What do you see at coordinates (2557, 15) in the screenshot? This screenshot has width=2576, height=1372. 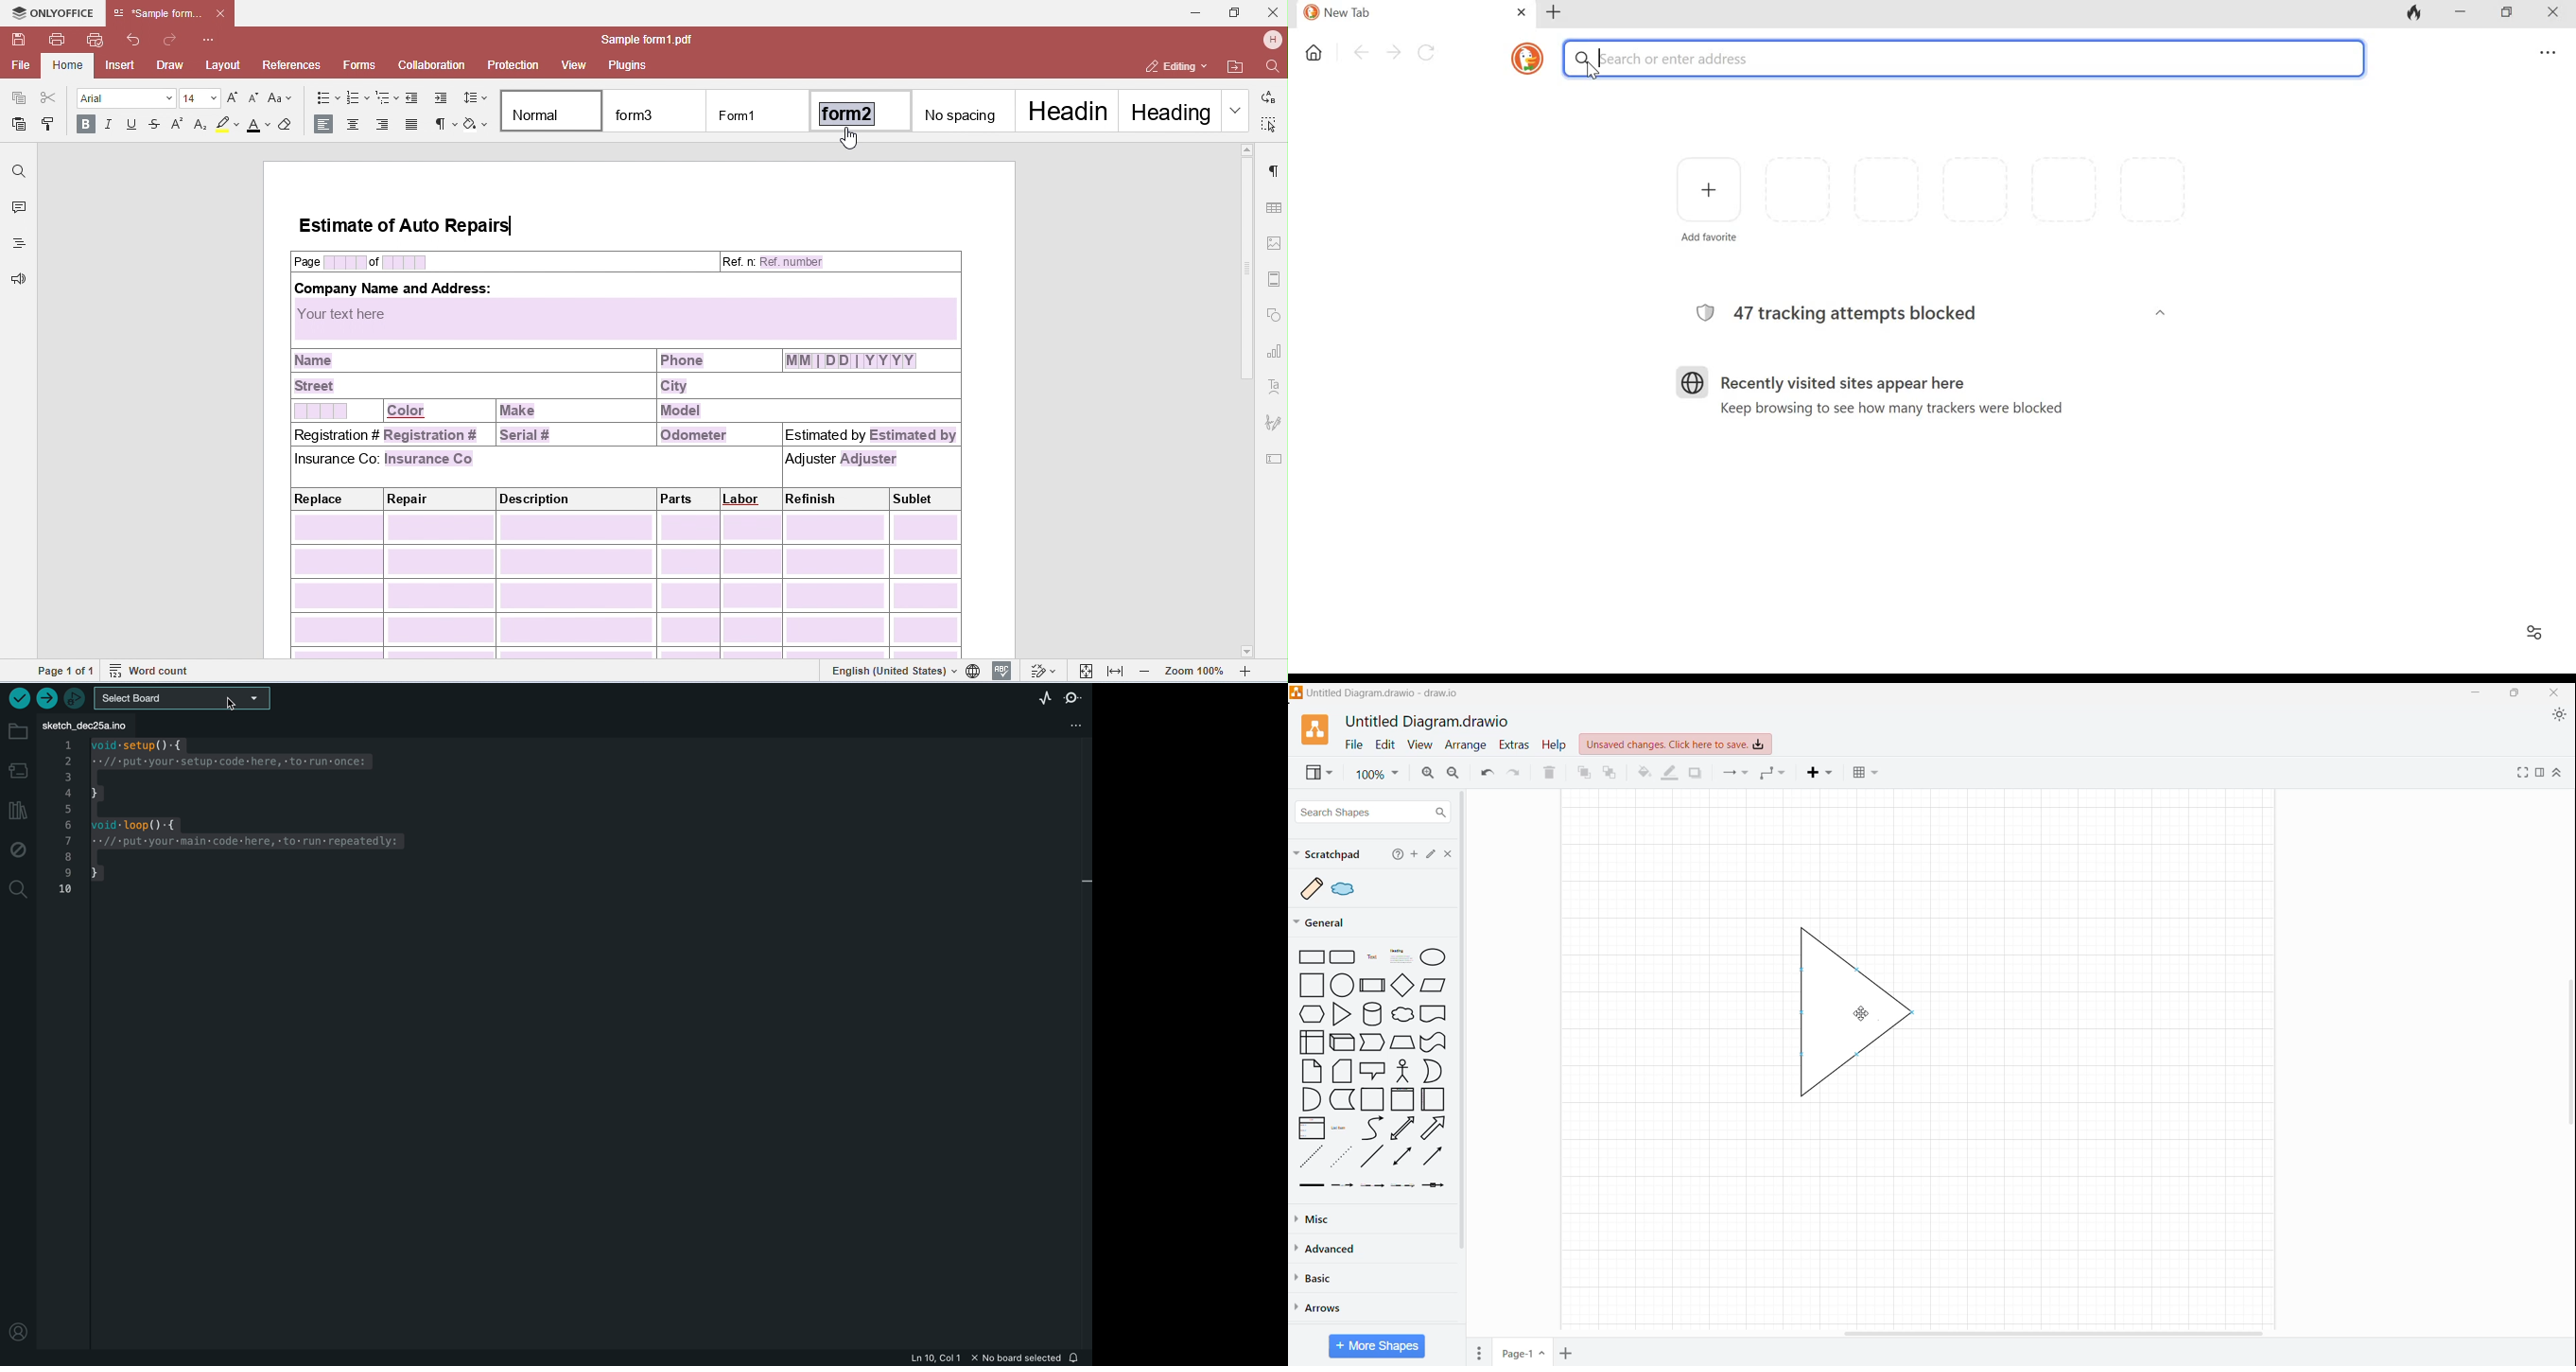 I see `Close` at bounding box center [2557, 15].